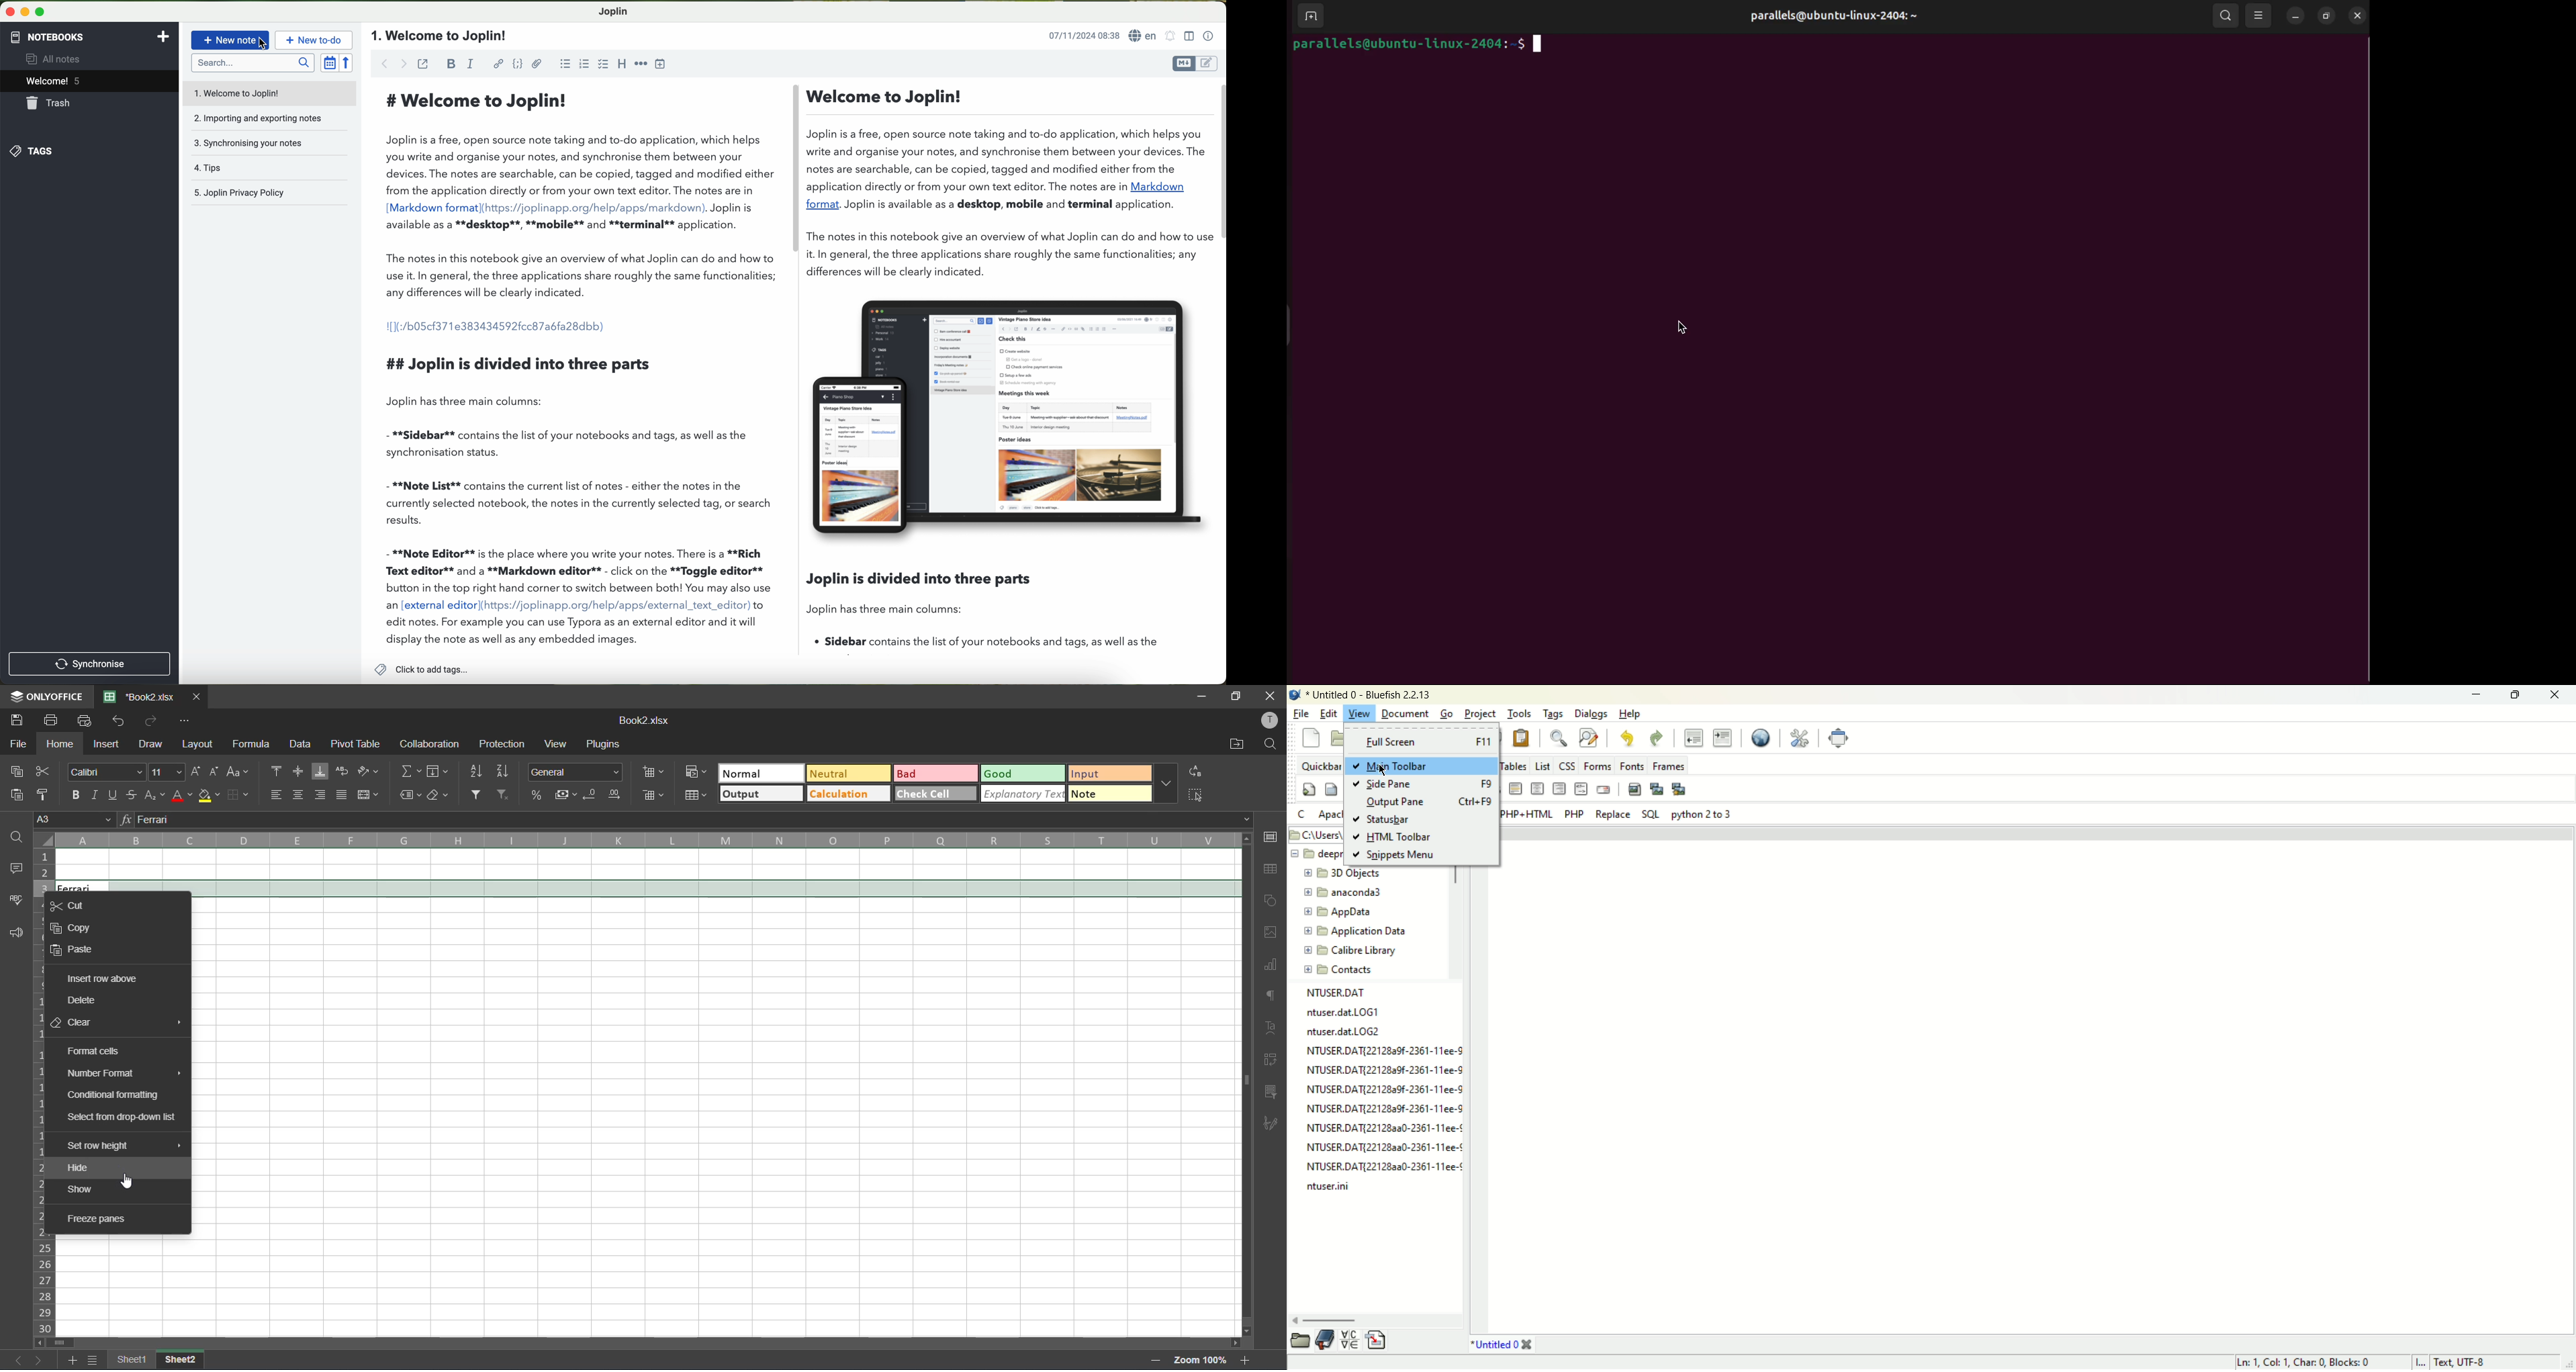  Describe the element at coordinates (759, 774) in the screenshot. I see `normal` at that location.